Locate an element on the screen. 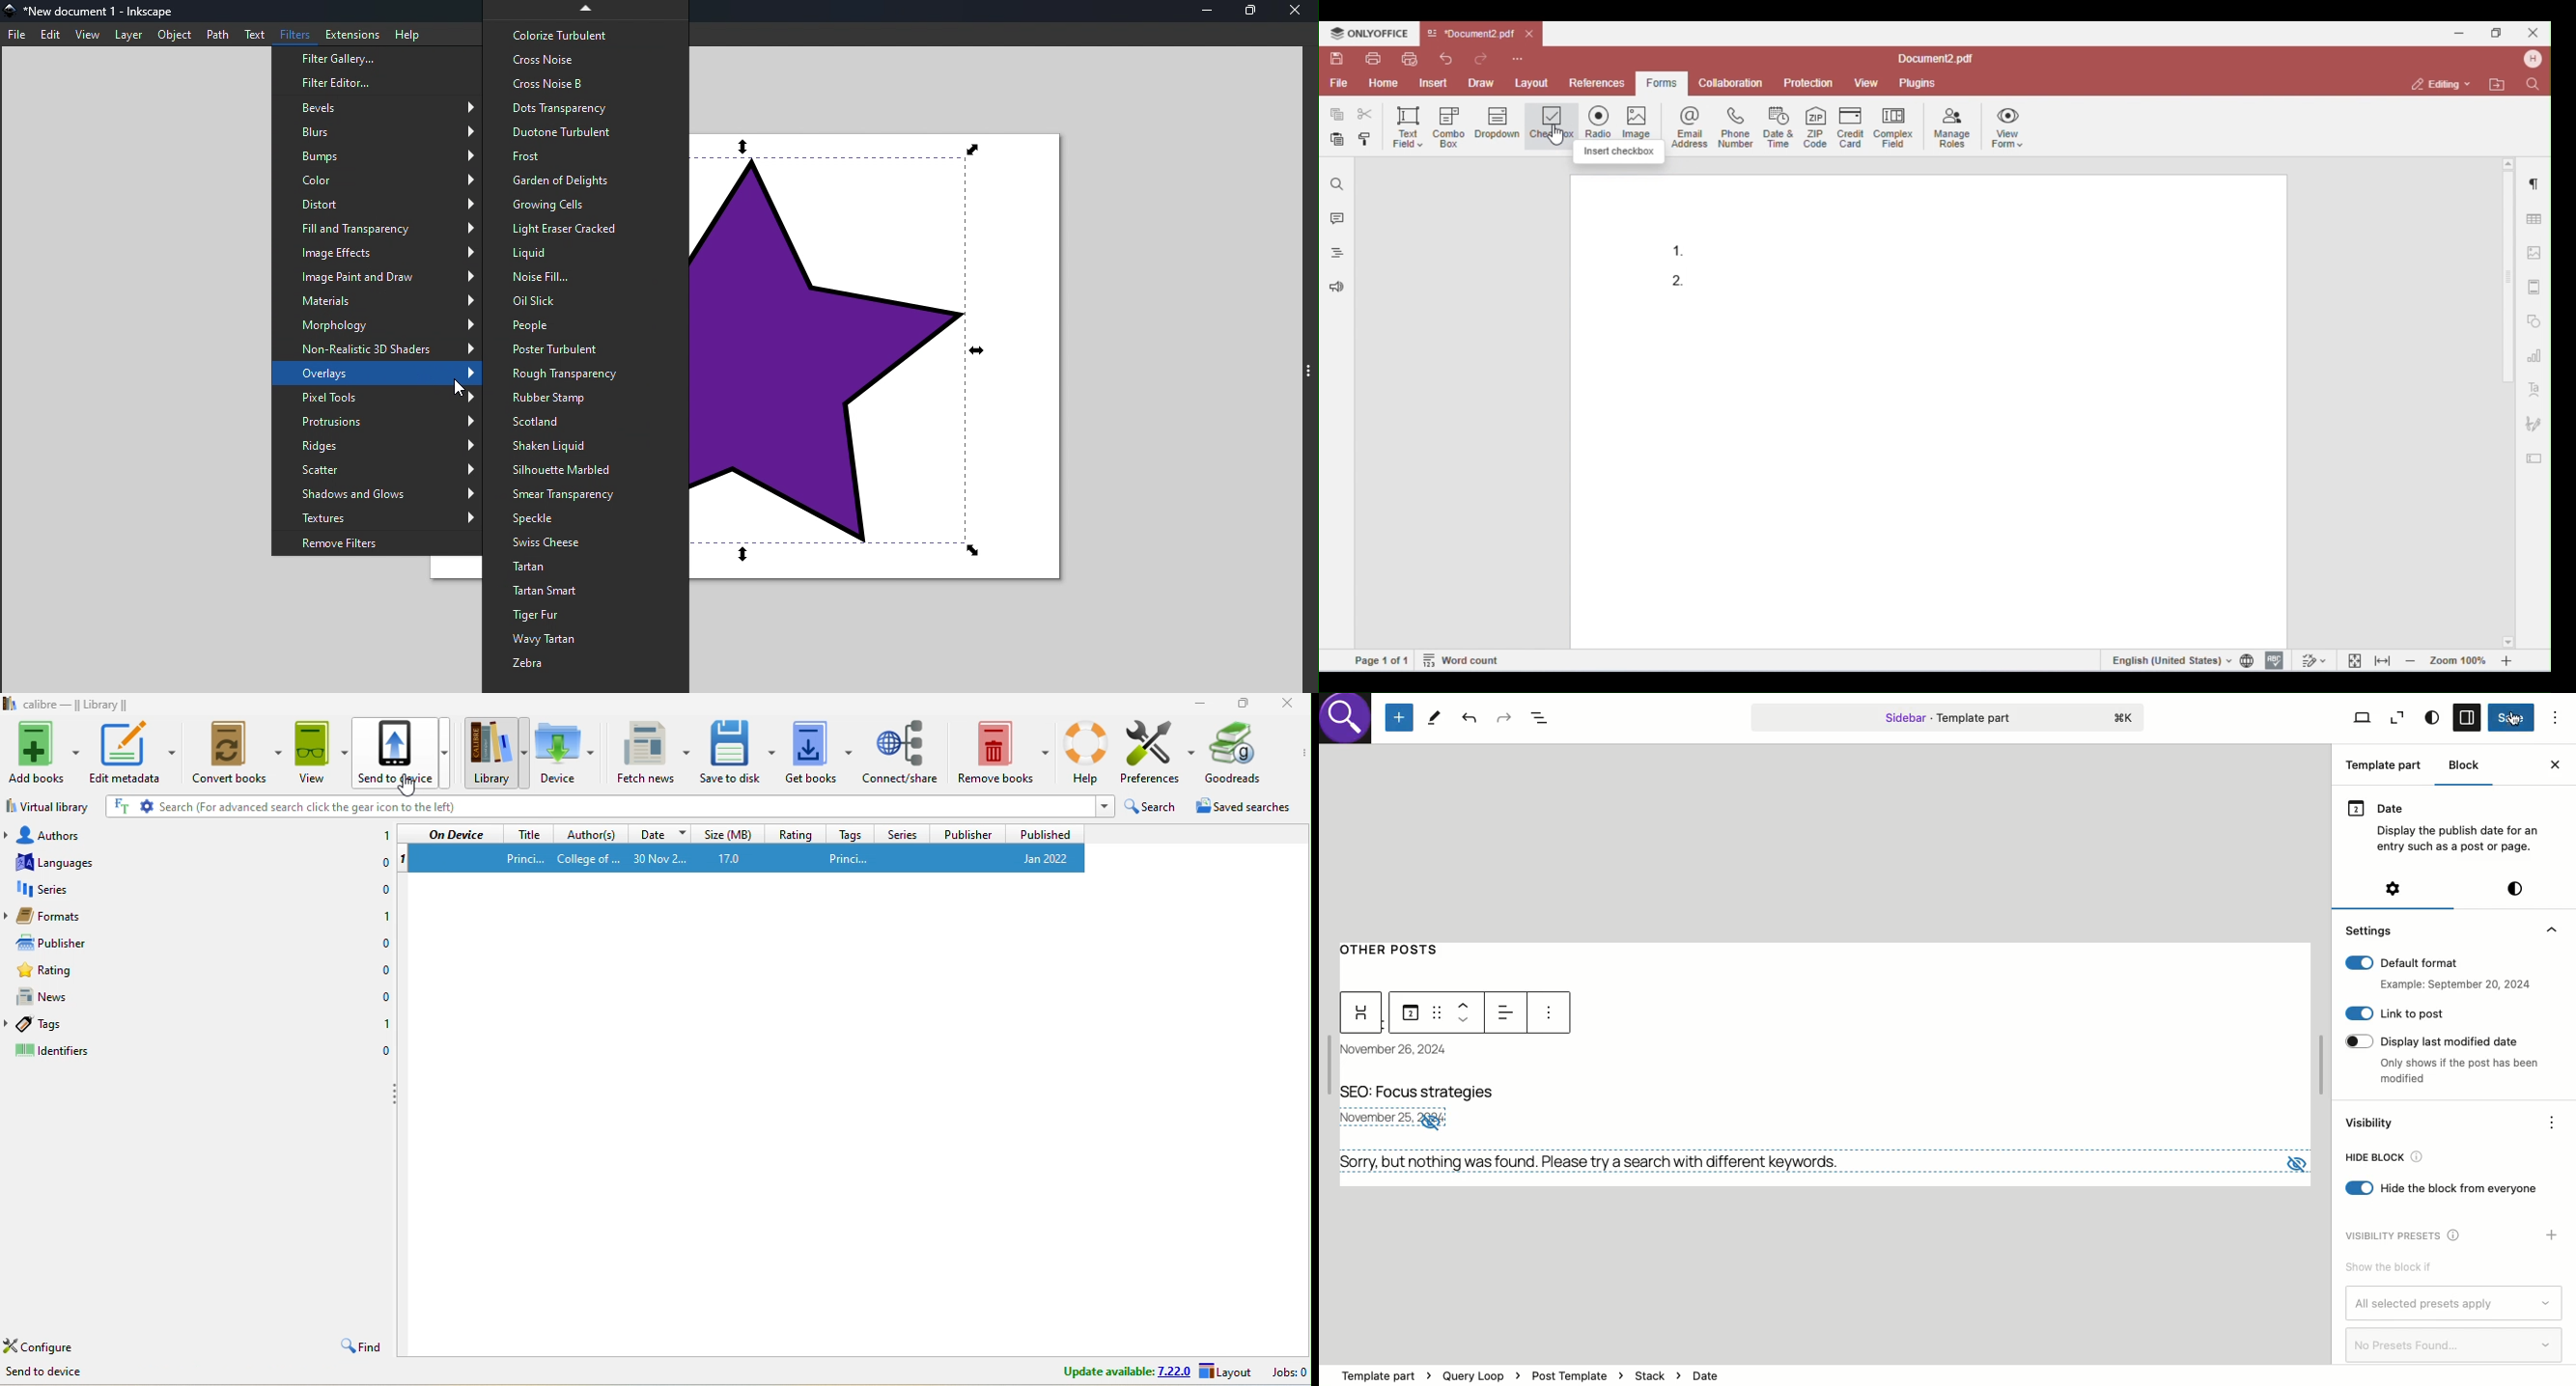  Add is located at coordinates (2553, 1235).